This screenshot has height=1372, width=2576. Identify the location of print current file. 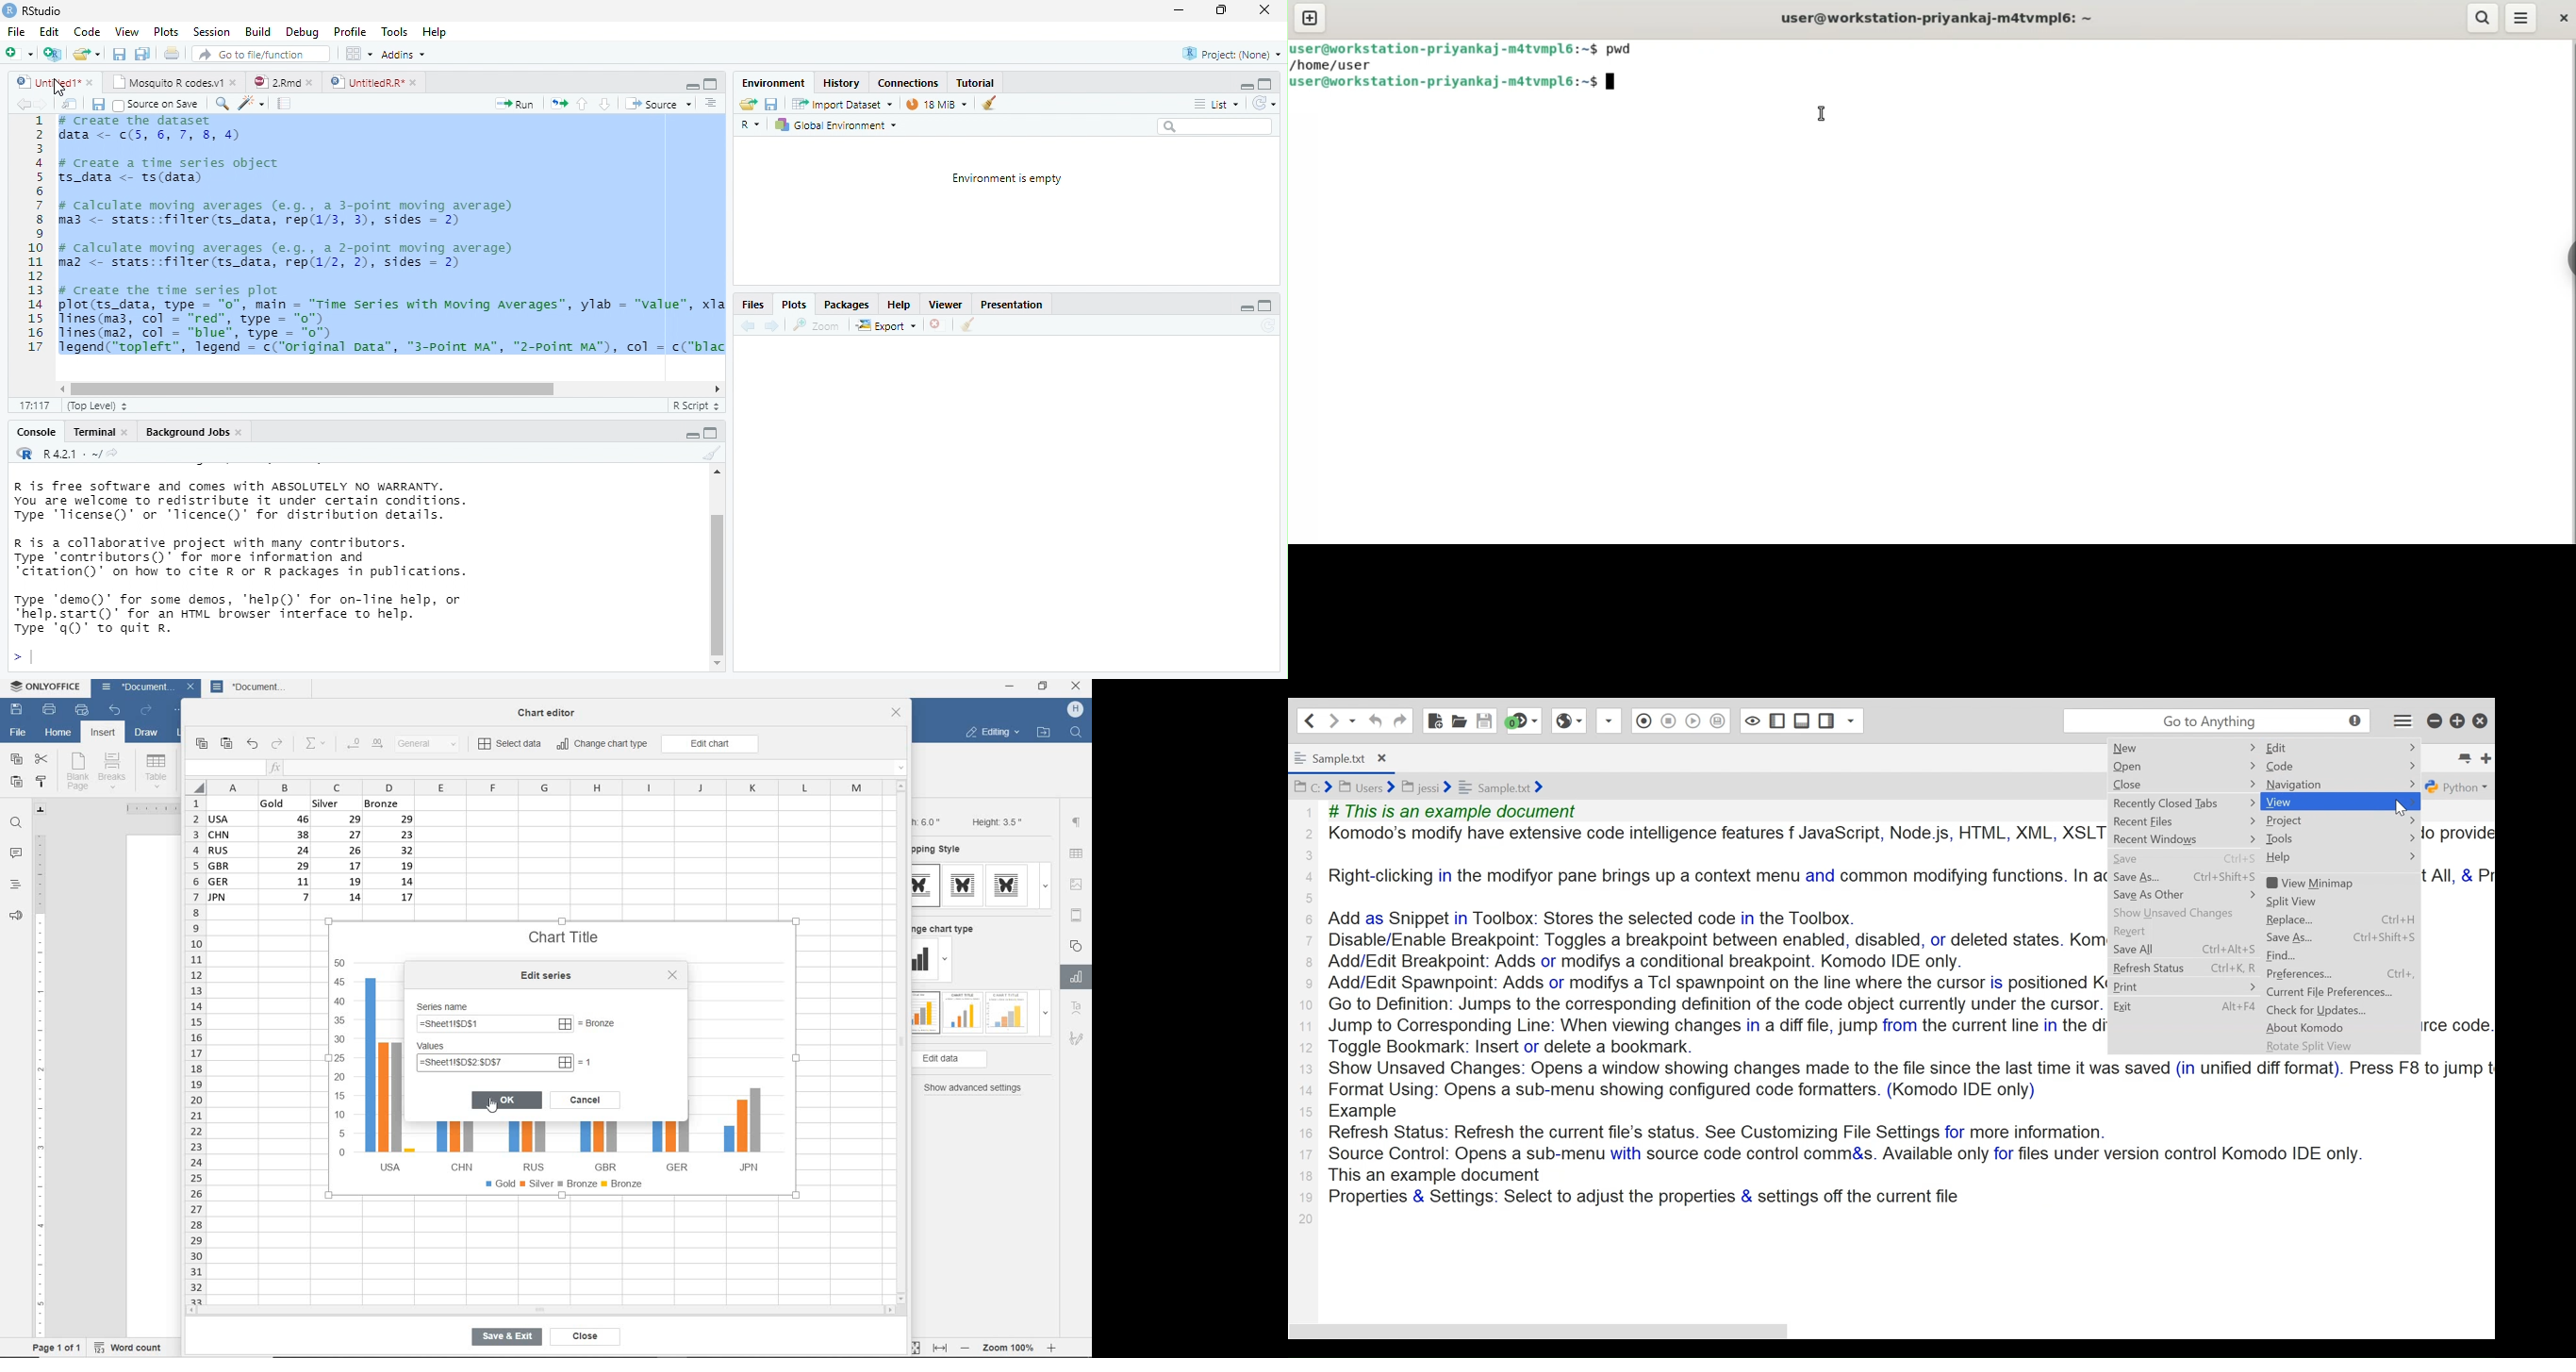
(173, 53).